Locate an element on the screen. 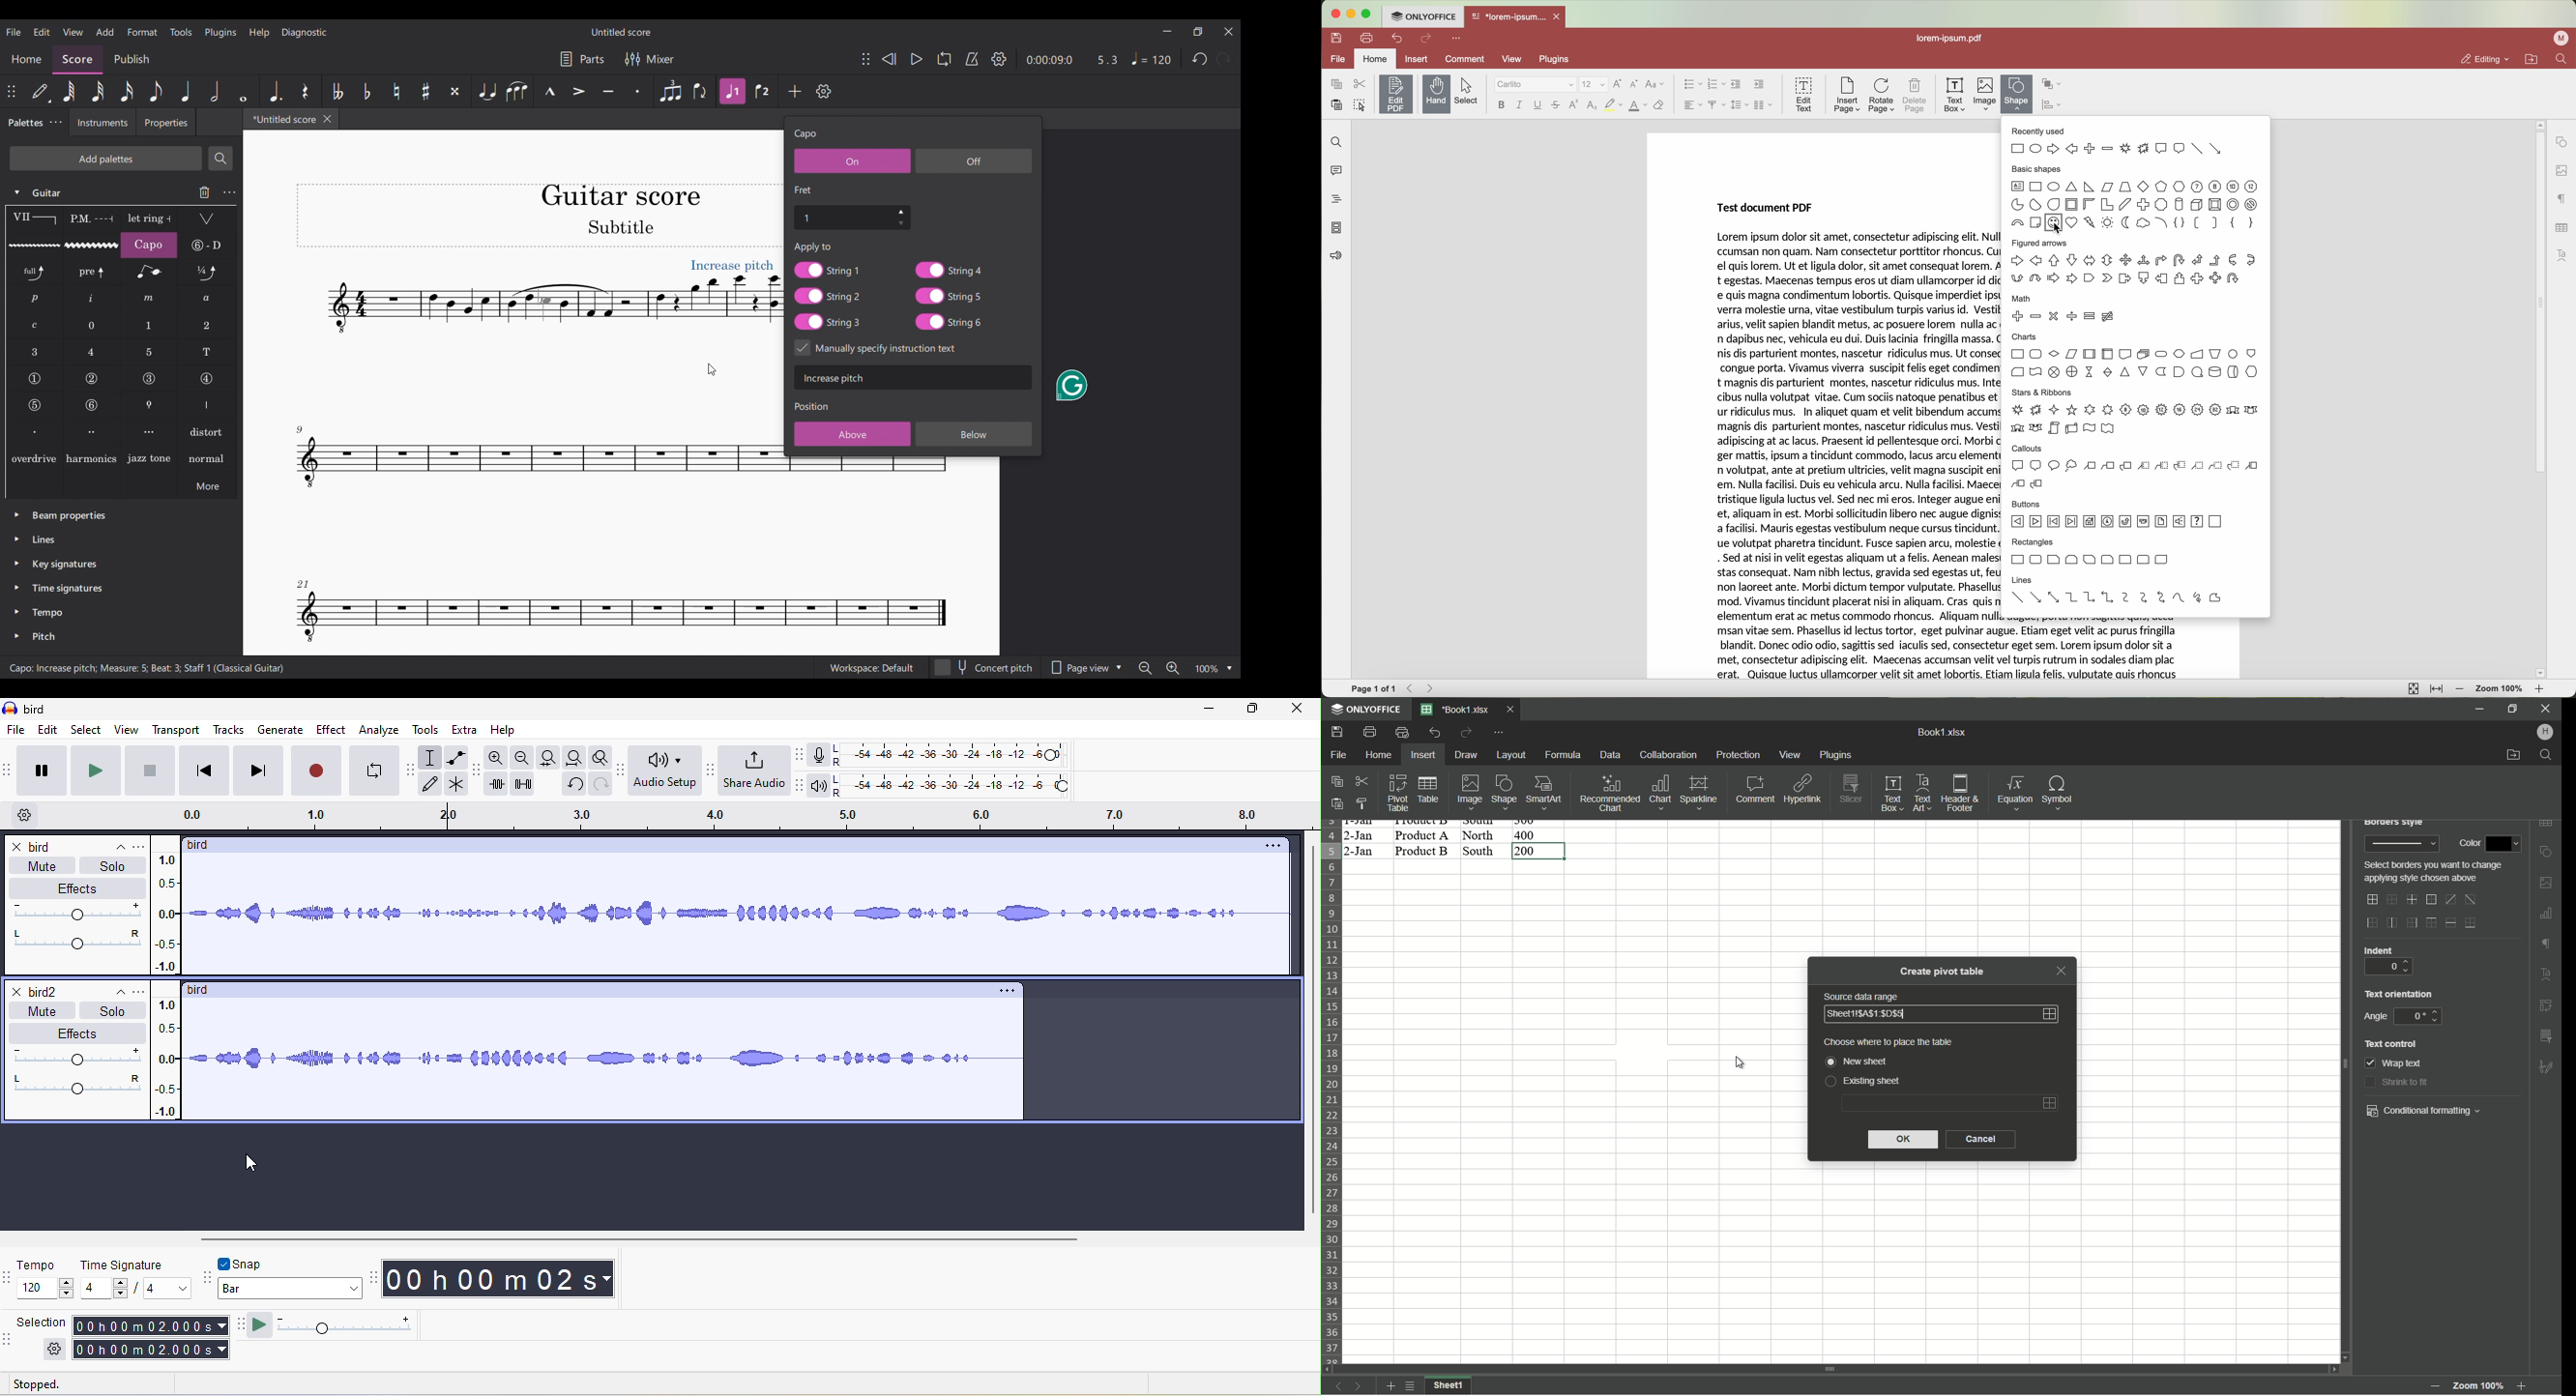 The height and width of the screenshot is (1400, 2576). Copy is located at coordinates (1336, 781).